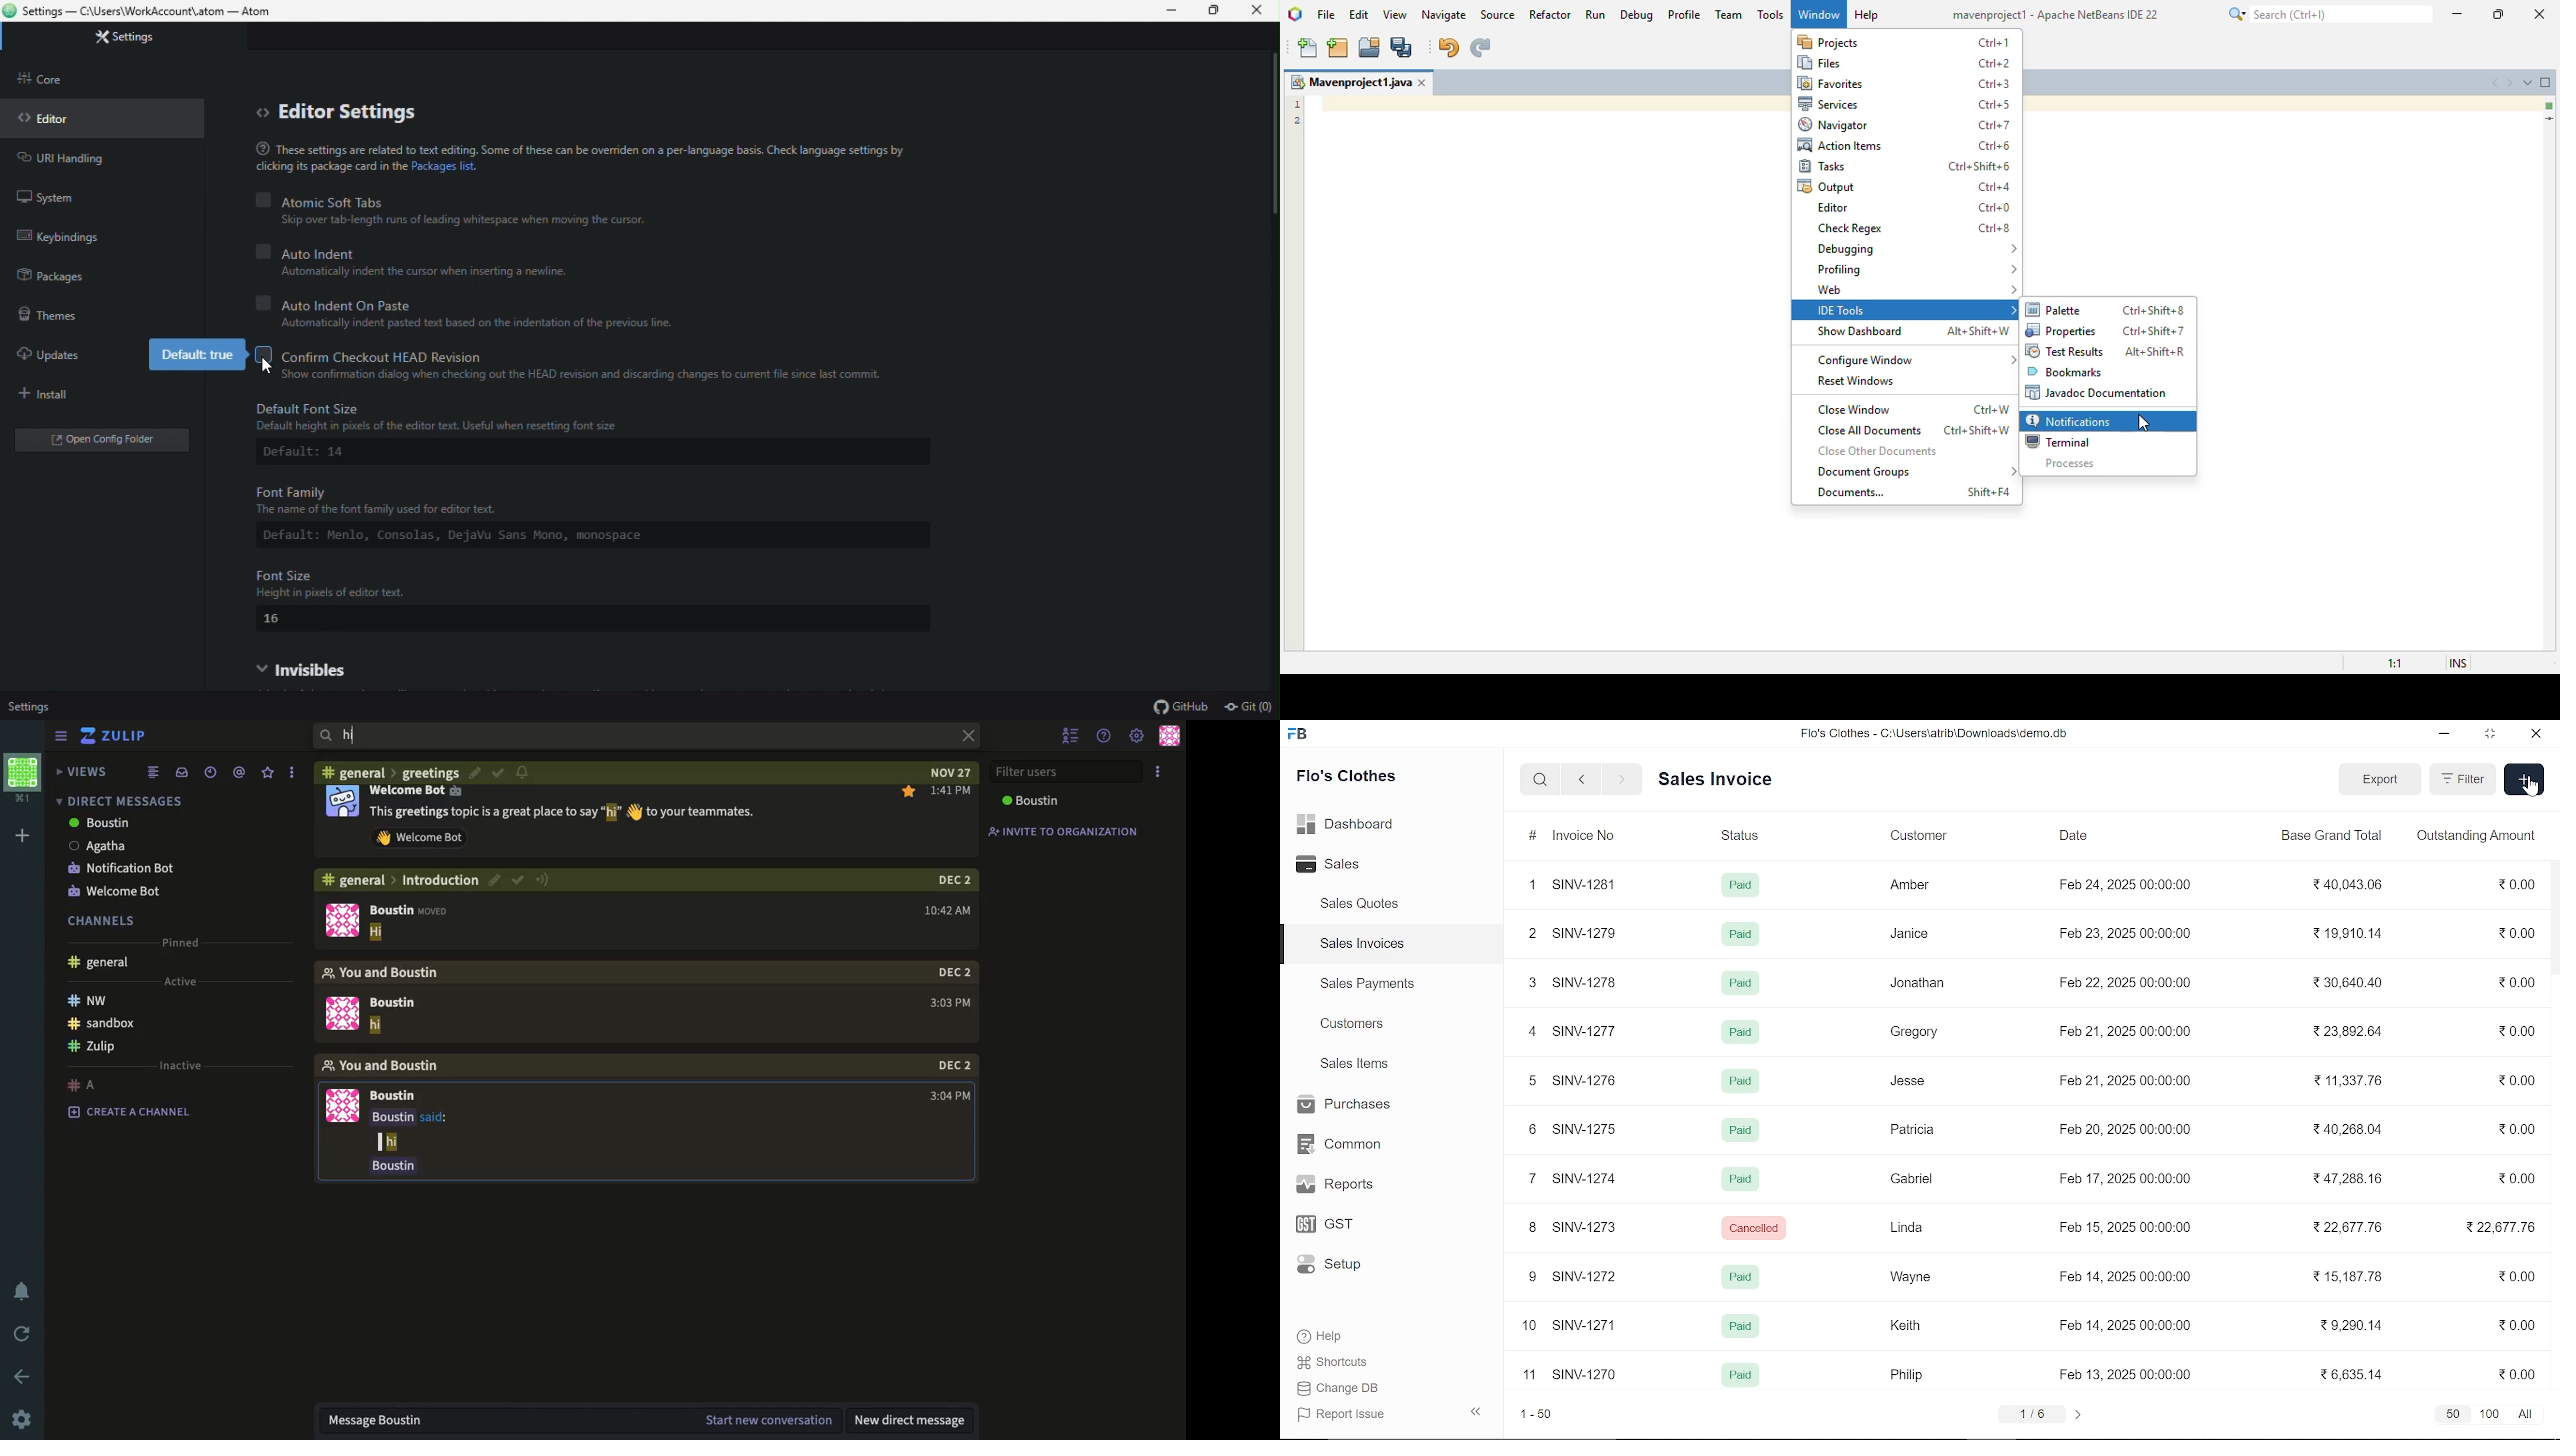  Describe the element at coordinates (1622, 780) in the screenshot. I see `next` at that location.